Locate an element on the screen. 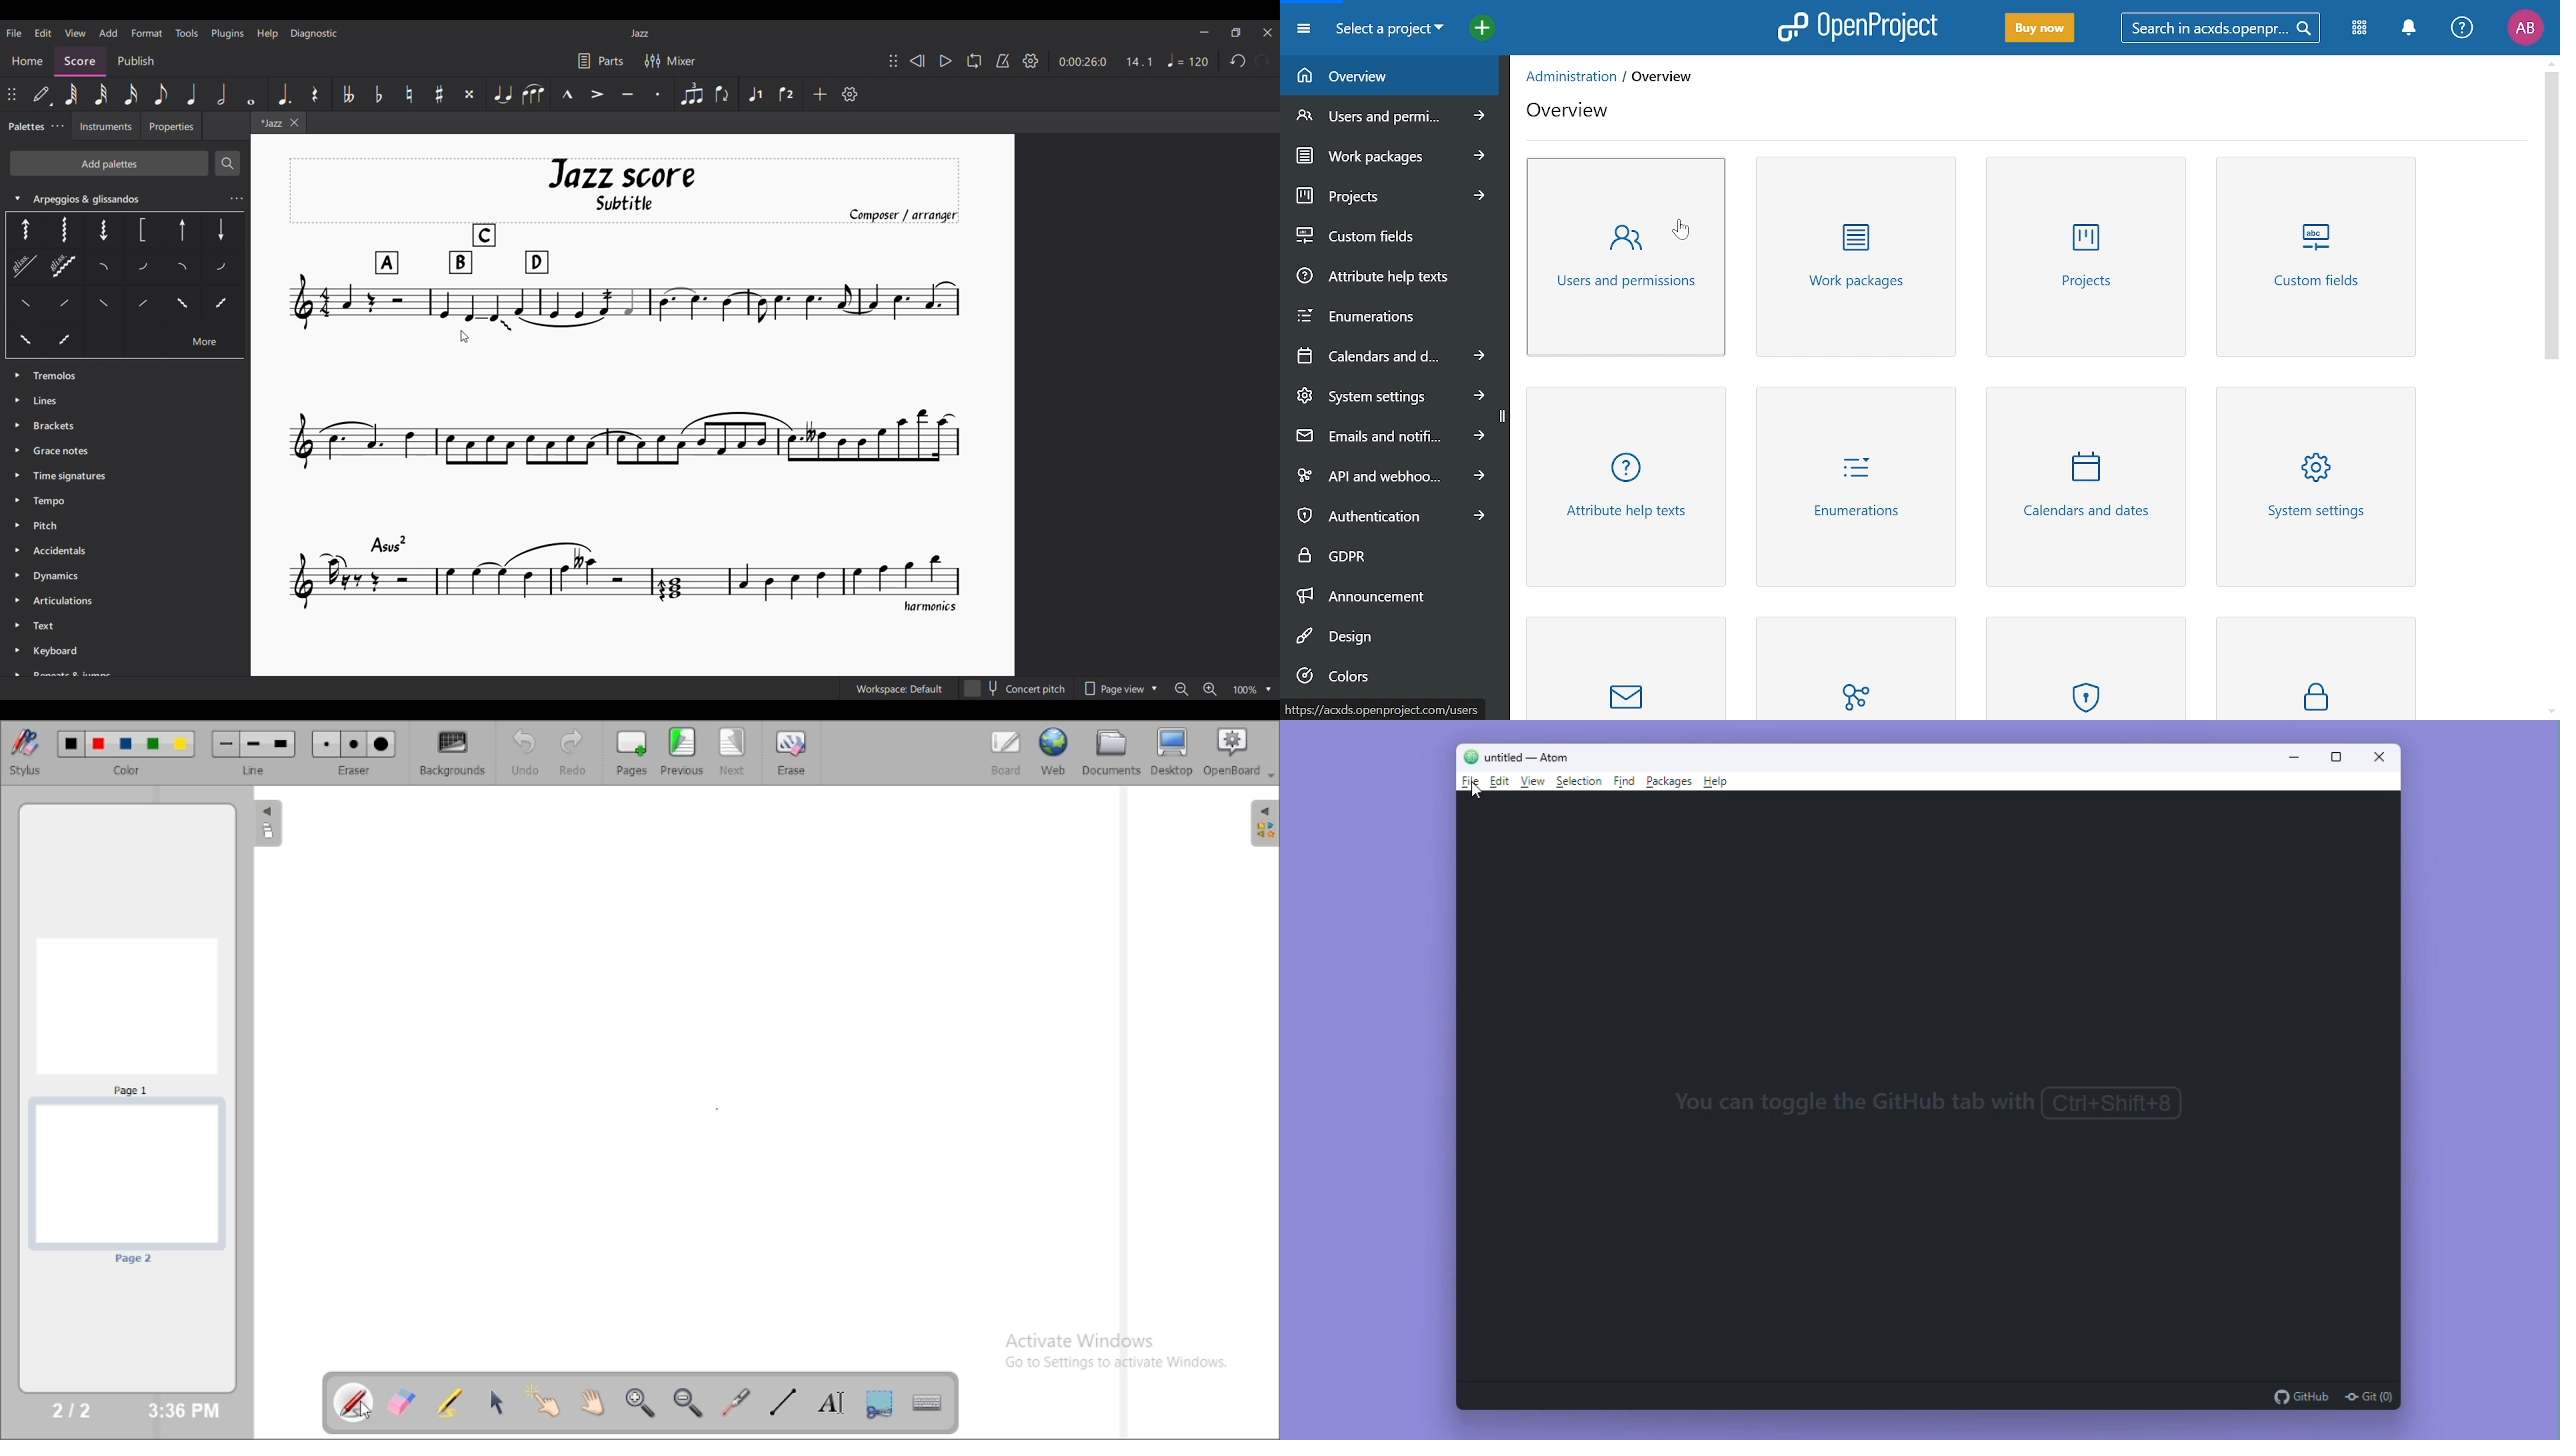 The height and width of the screenshot is (1456, 2576). Design is located at coordinates (1362, 636).